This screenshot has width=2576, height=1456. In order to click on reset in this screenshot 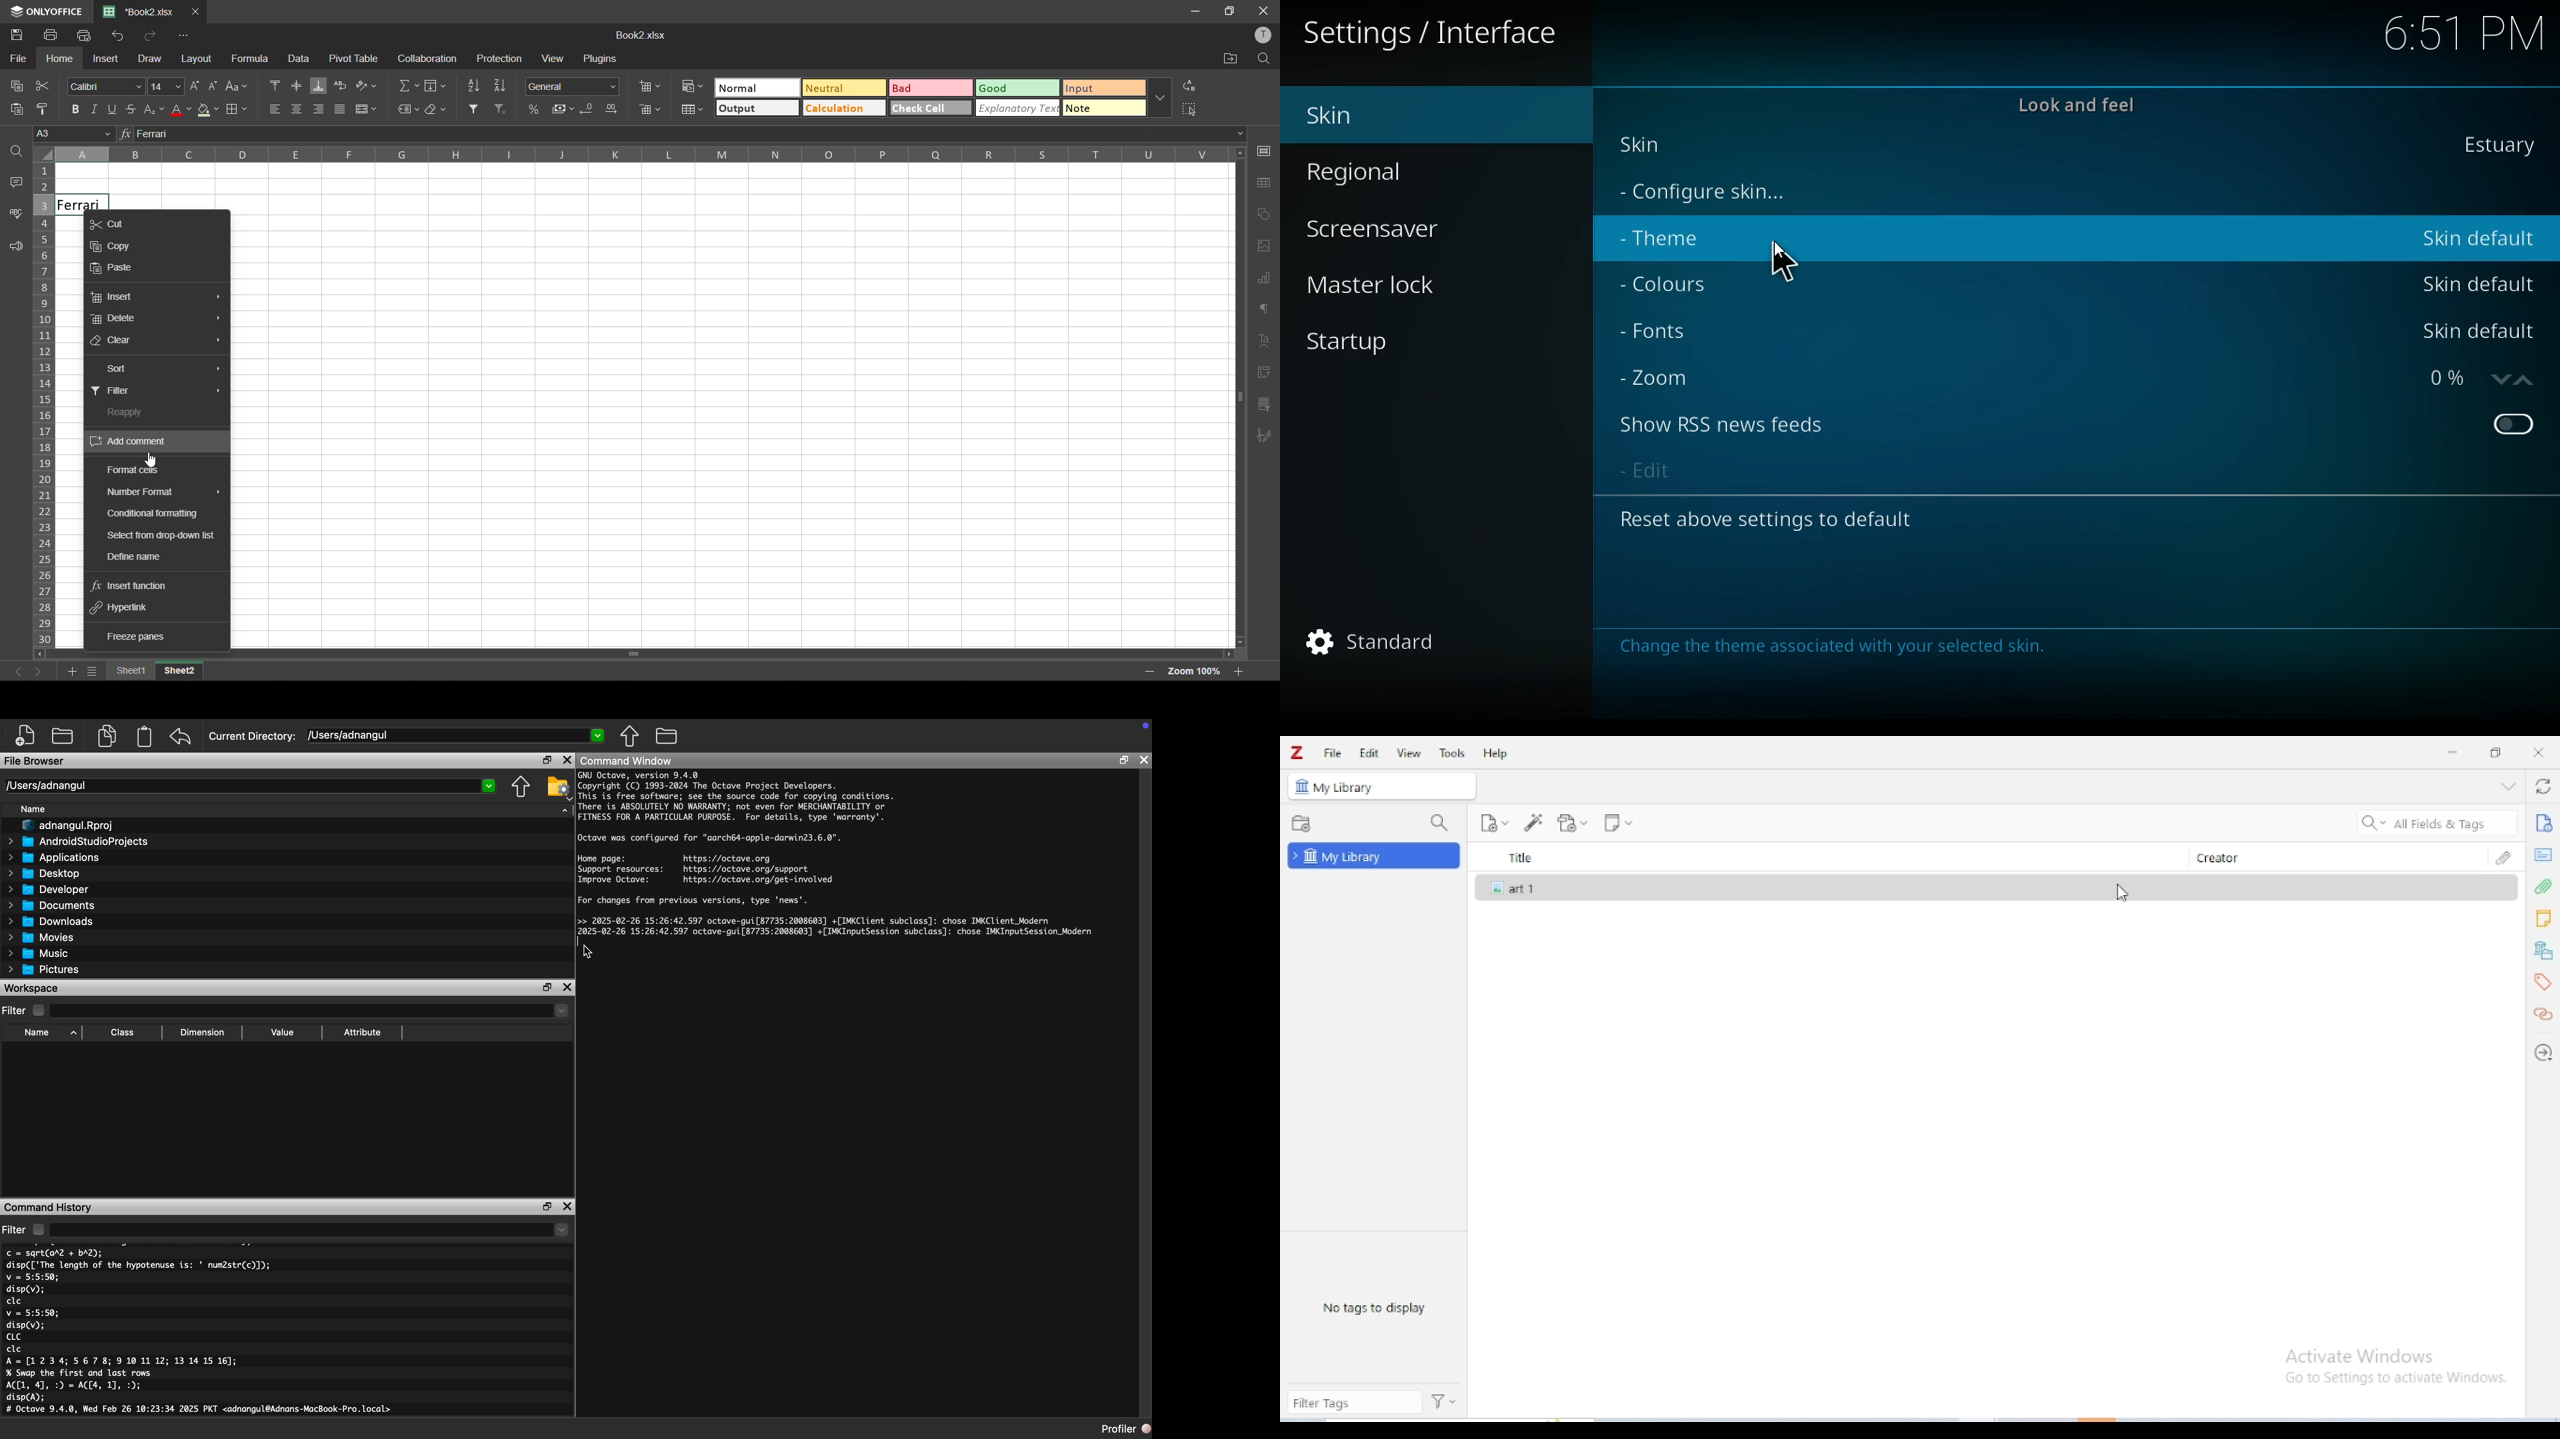, I will do `click(1779, 523)`.